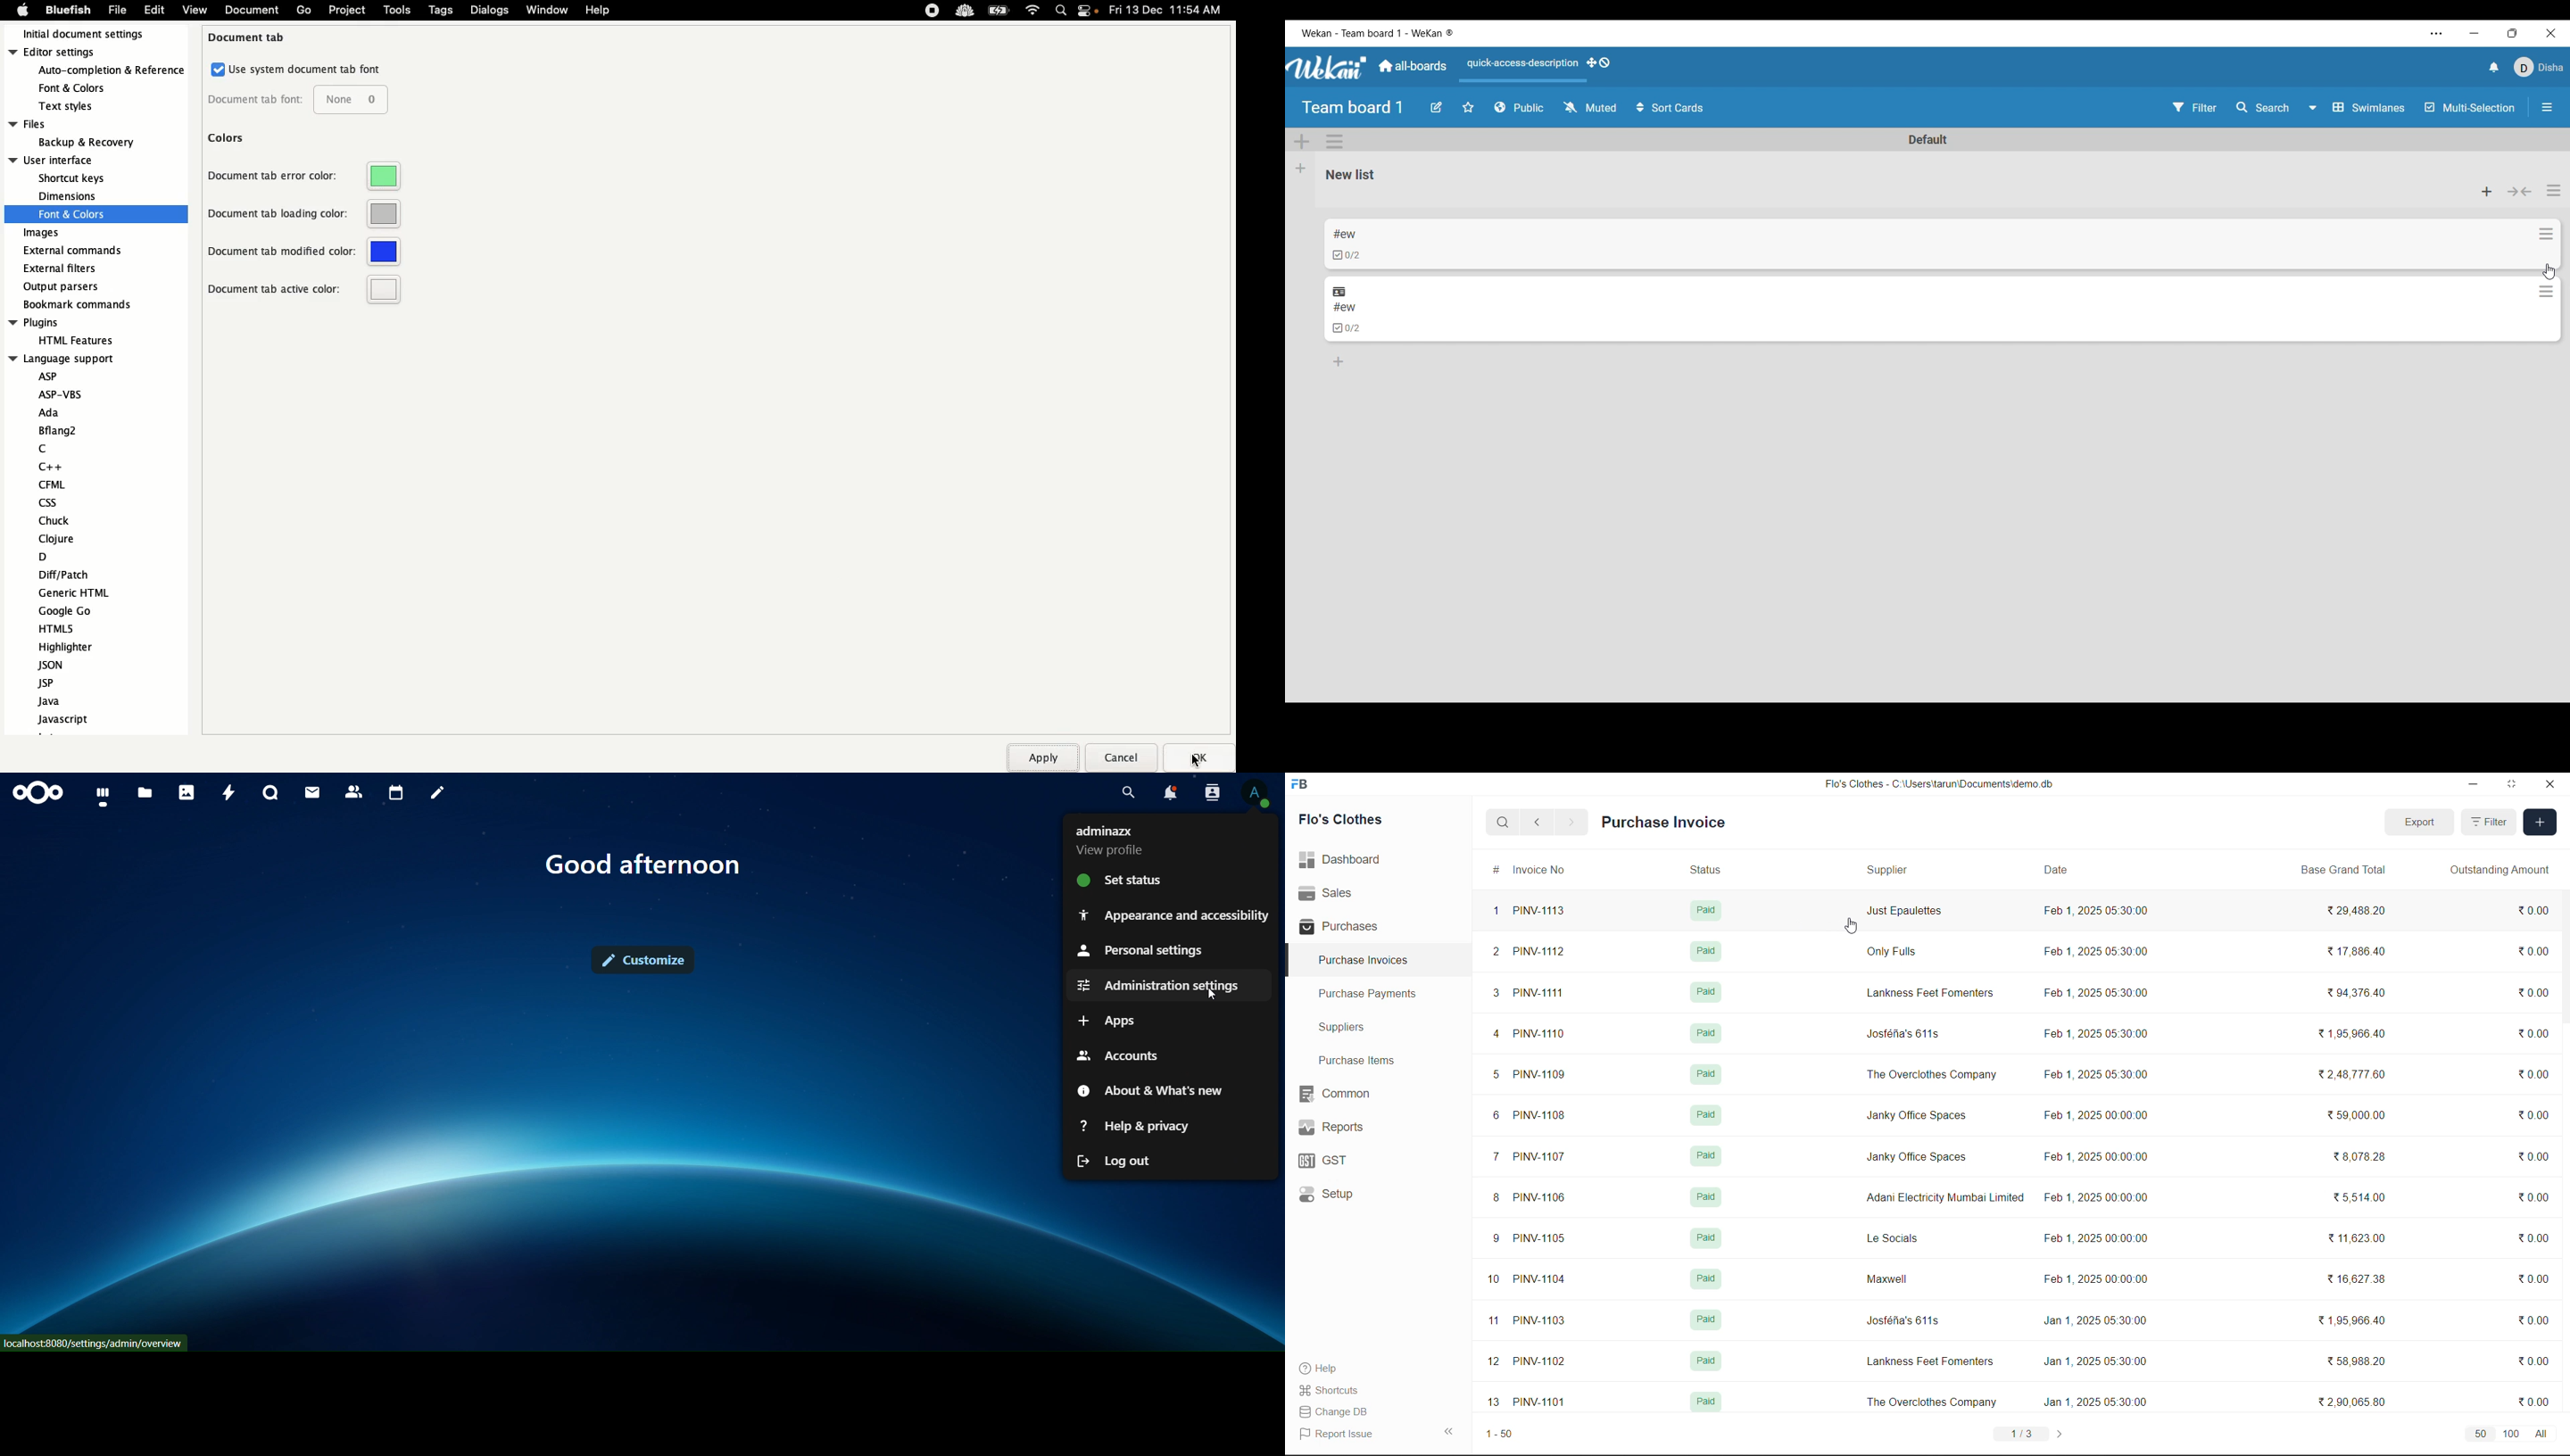 The image size is (2576, 1456). What do you see at coordinates (1330, 1367) in the screenshot?
I see ` Help` at bounding box center [1330, 1367].